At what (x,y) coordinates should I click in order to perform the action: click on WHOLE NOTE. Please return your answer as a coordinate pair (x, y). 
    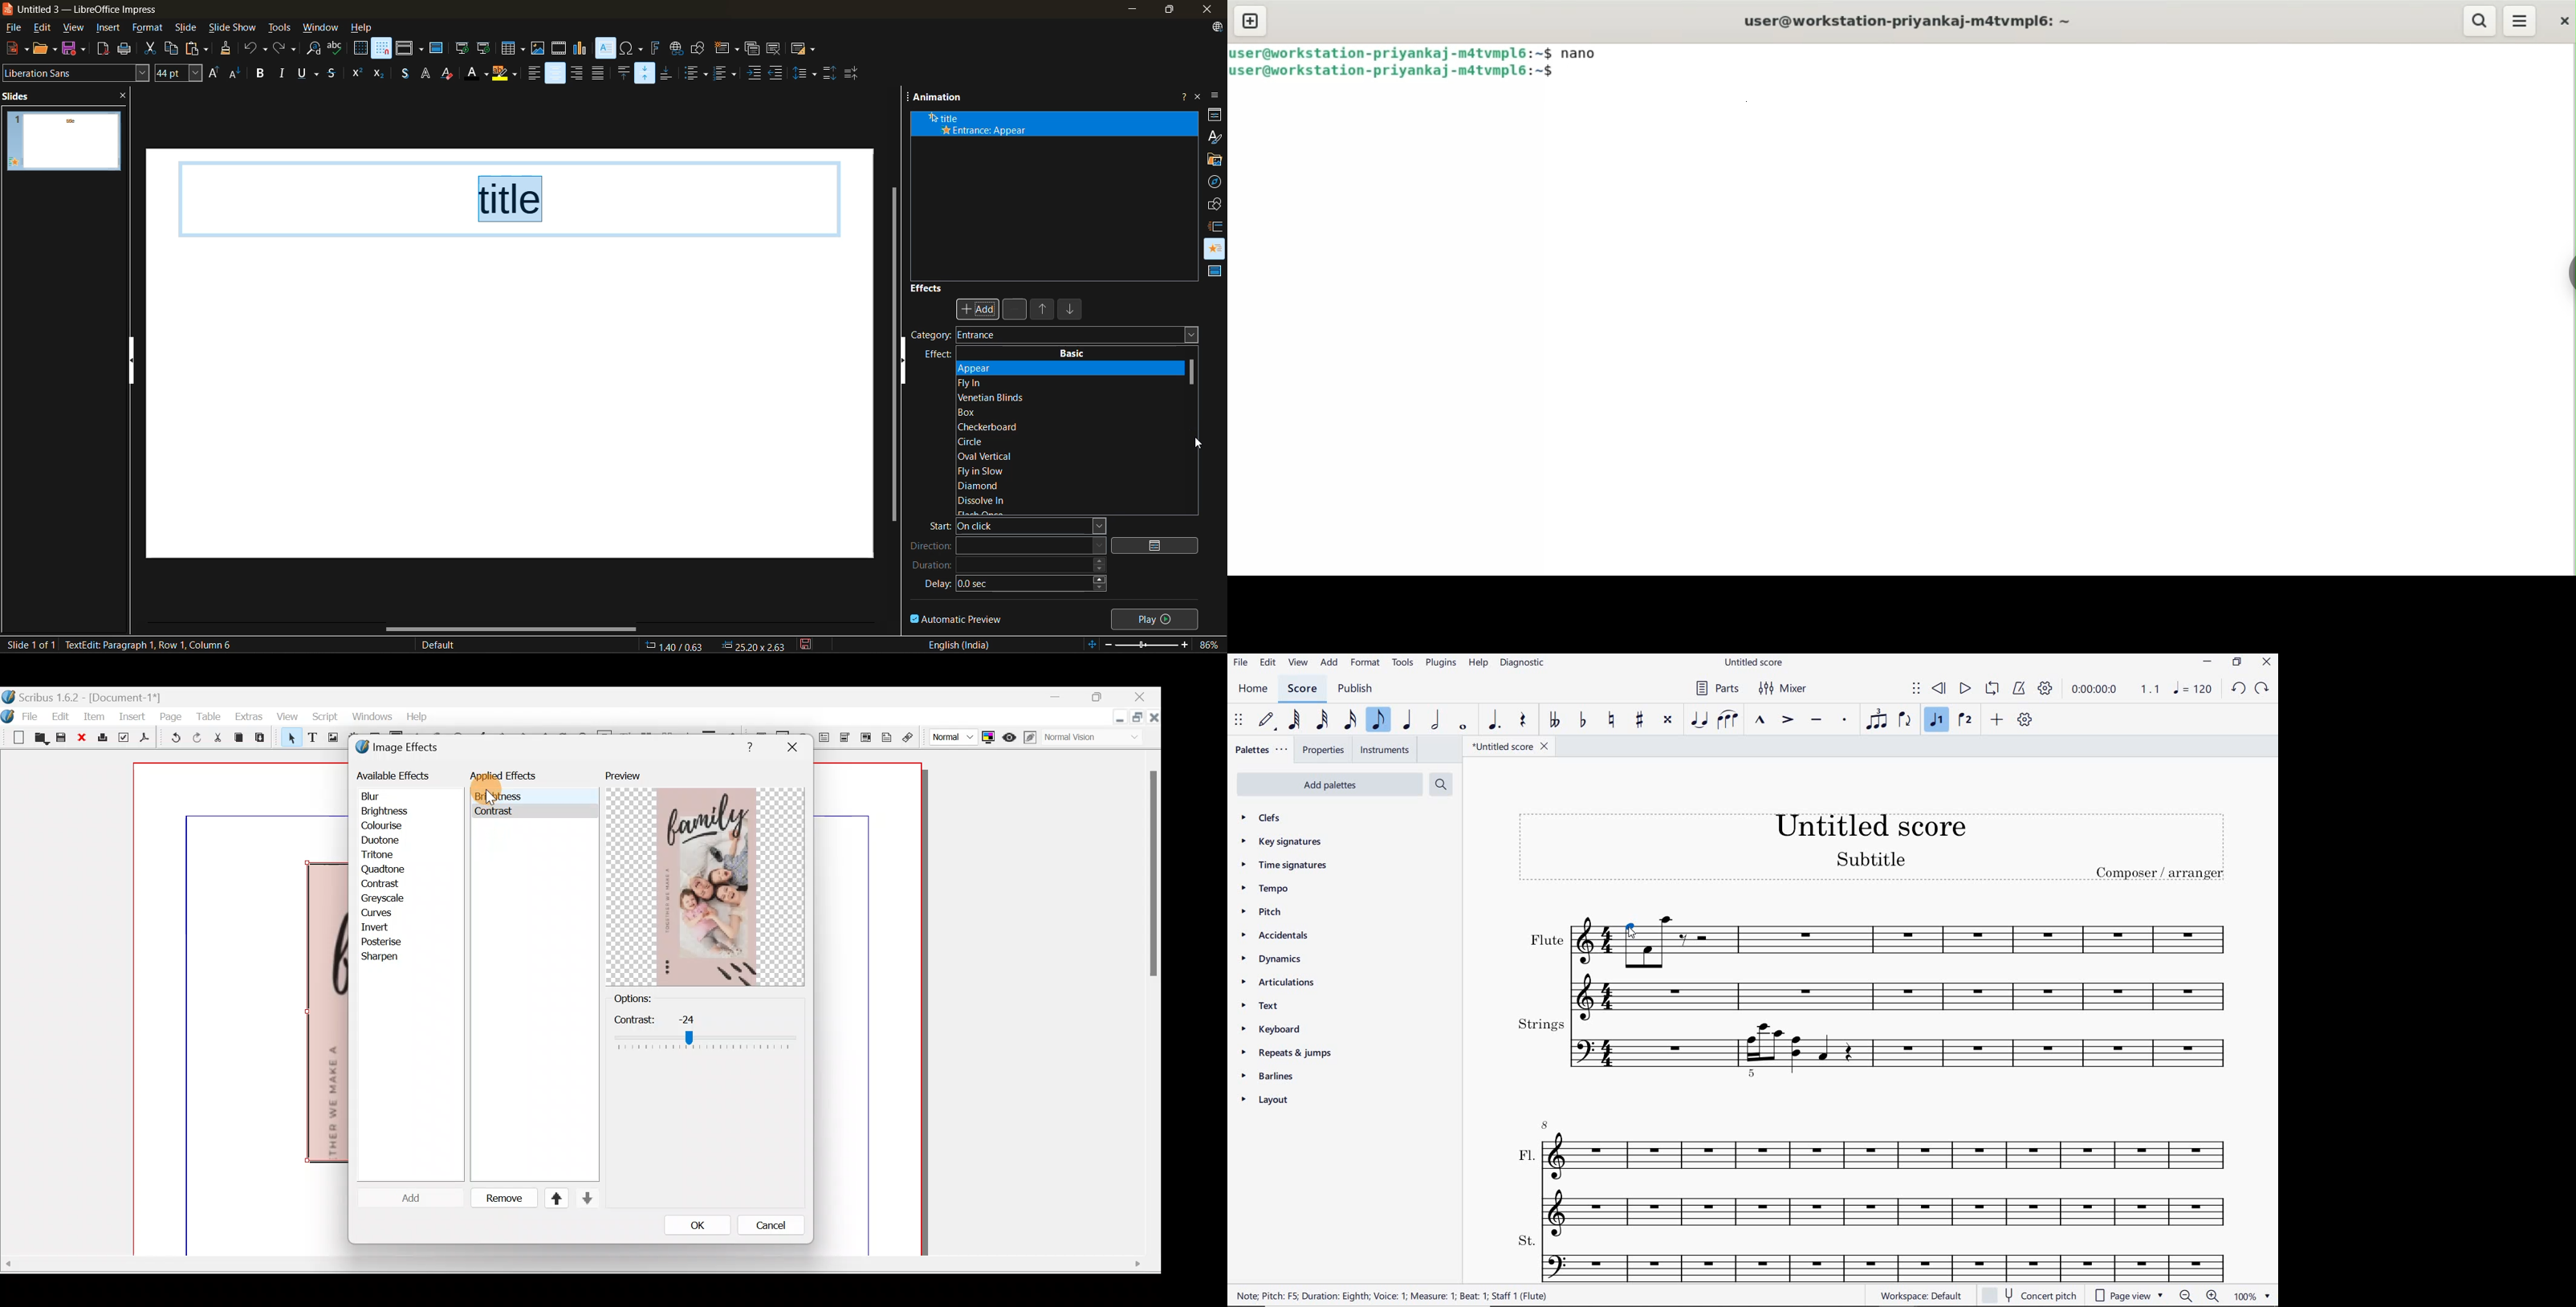
    Looking at the image, I should click on (1463, 727).